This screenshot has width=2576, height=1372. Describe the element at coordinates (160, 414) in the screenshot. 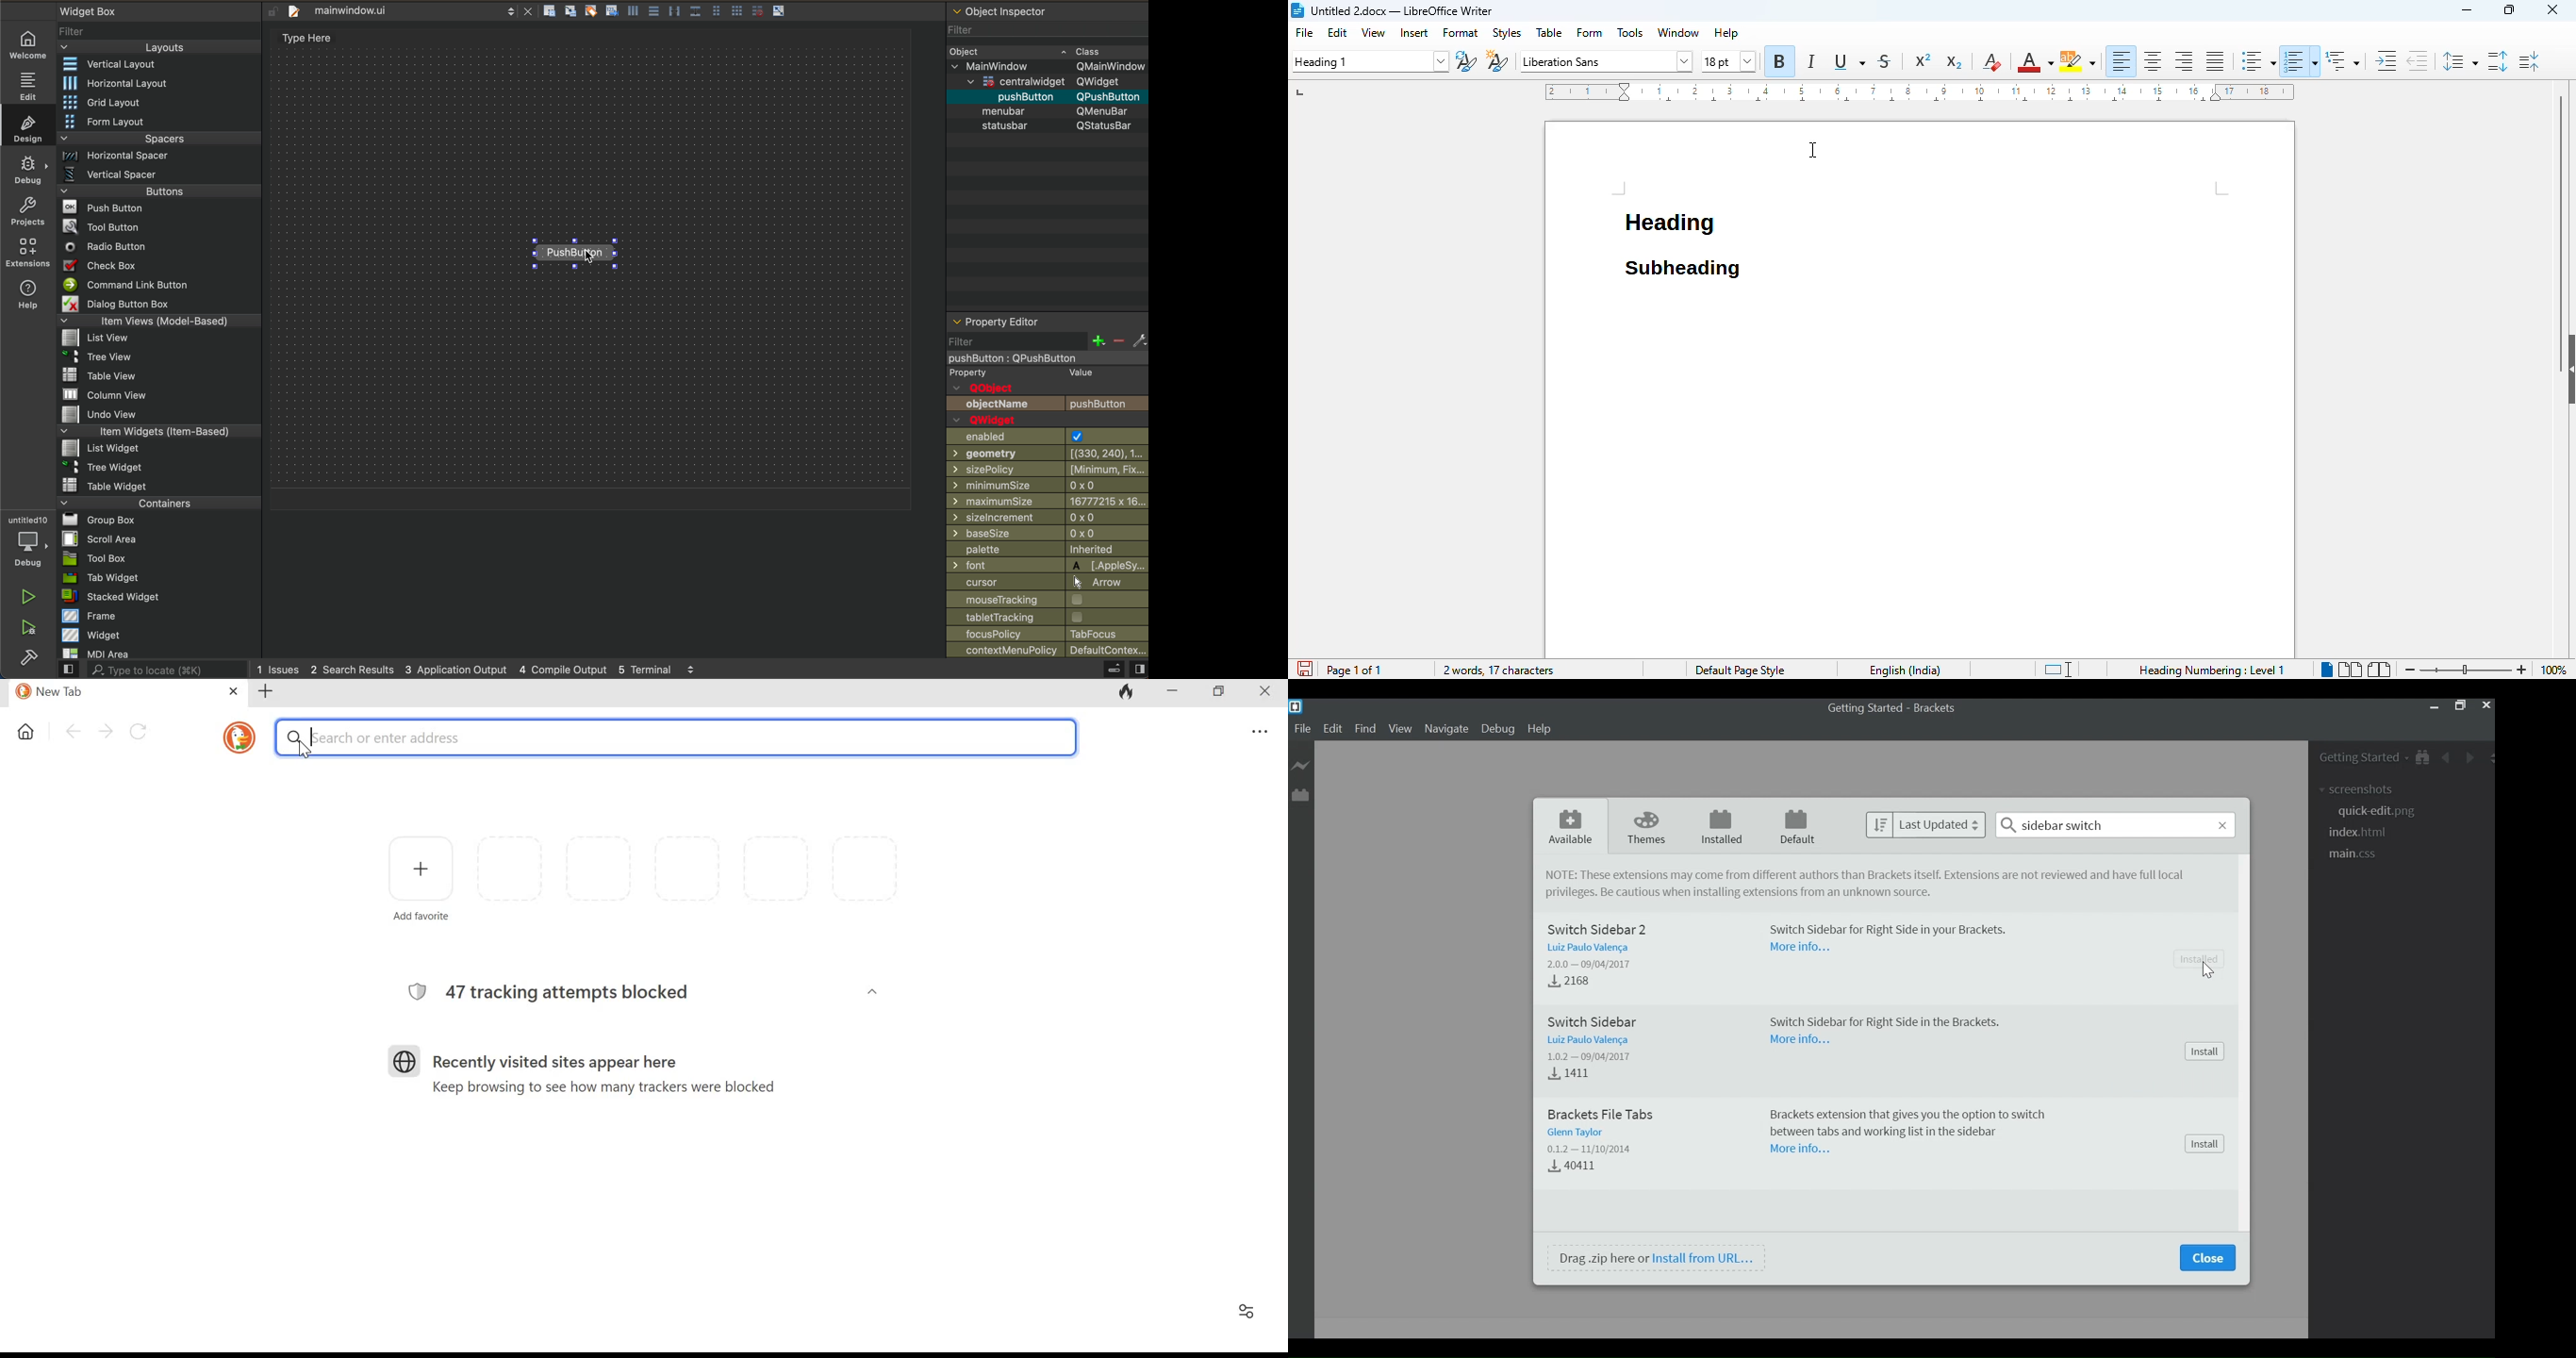

I see `undo view` at that location.